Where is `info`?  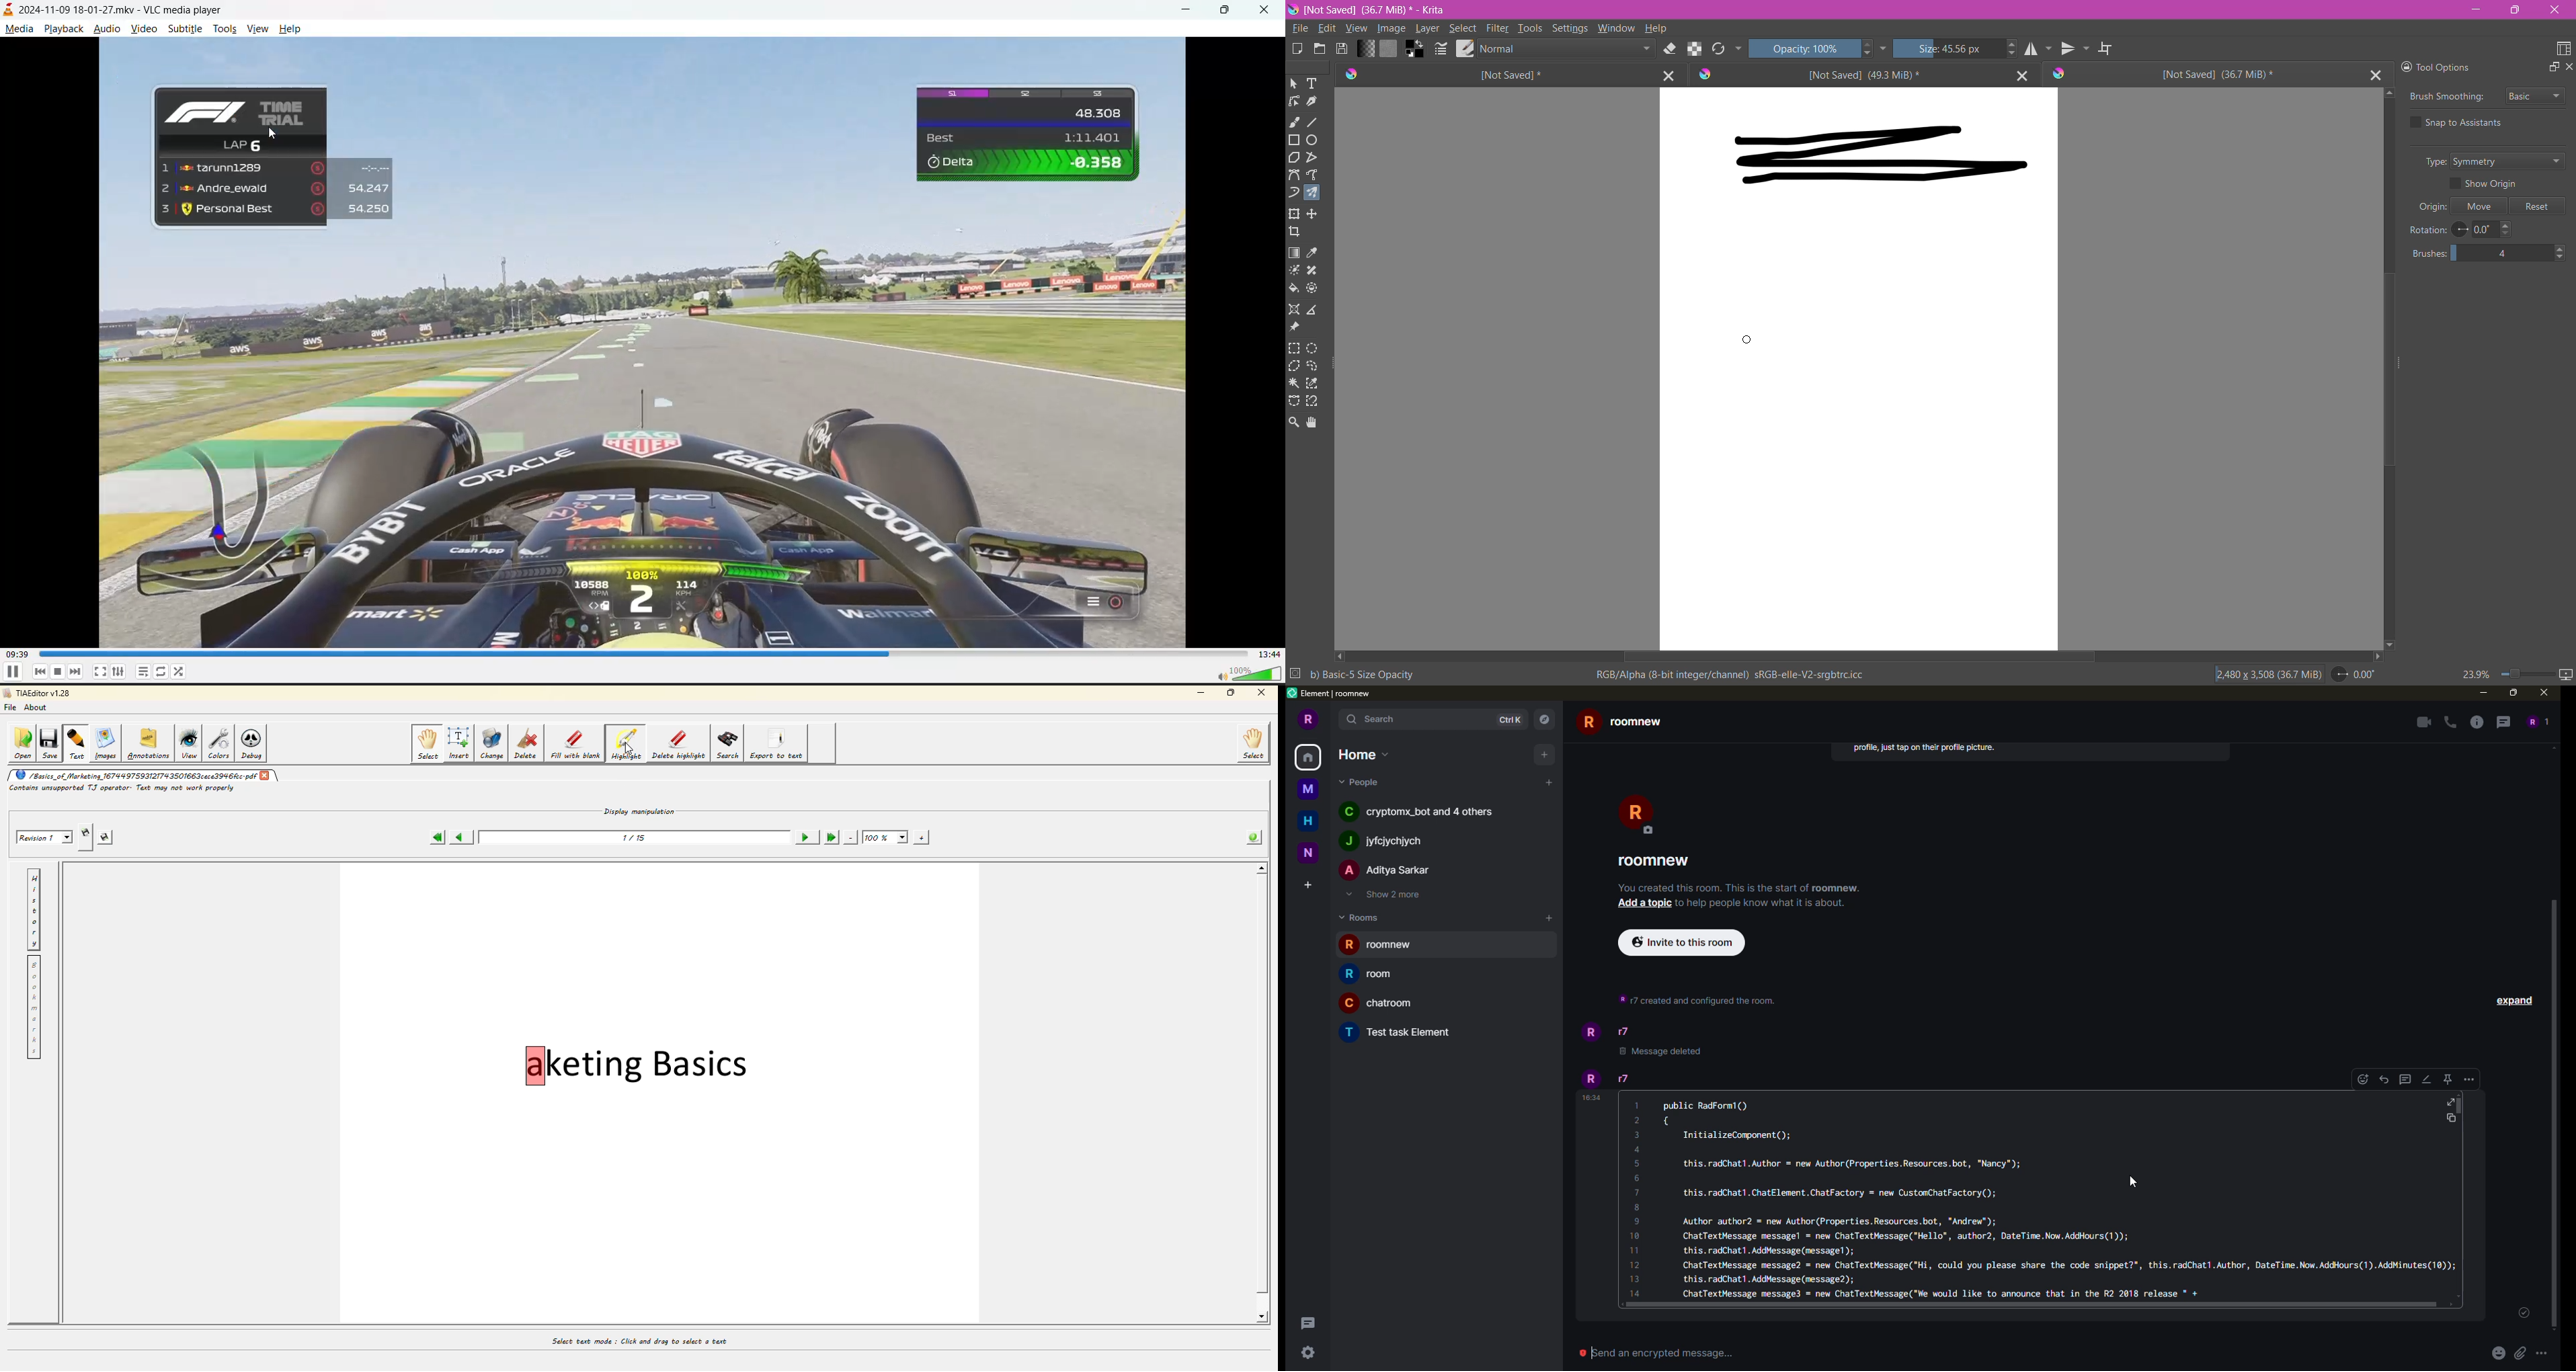
info is located at coordinates (1762, 905).